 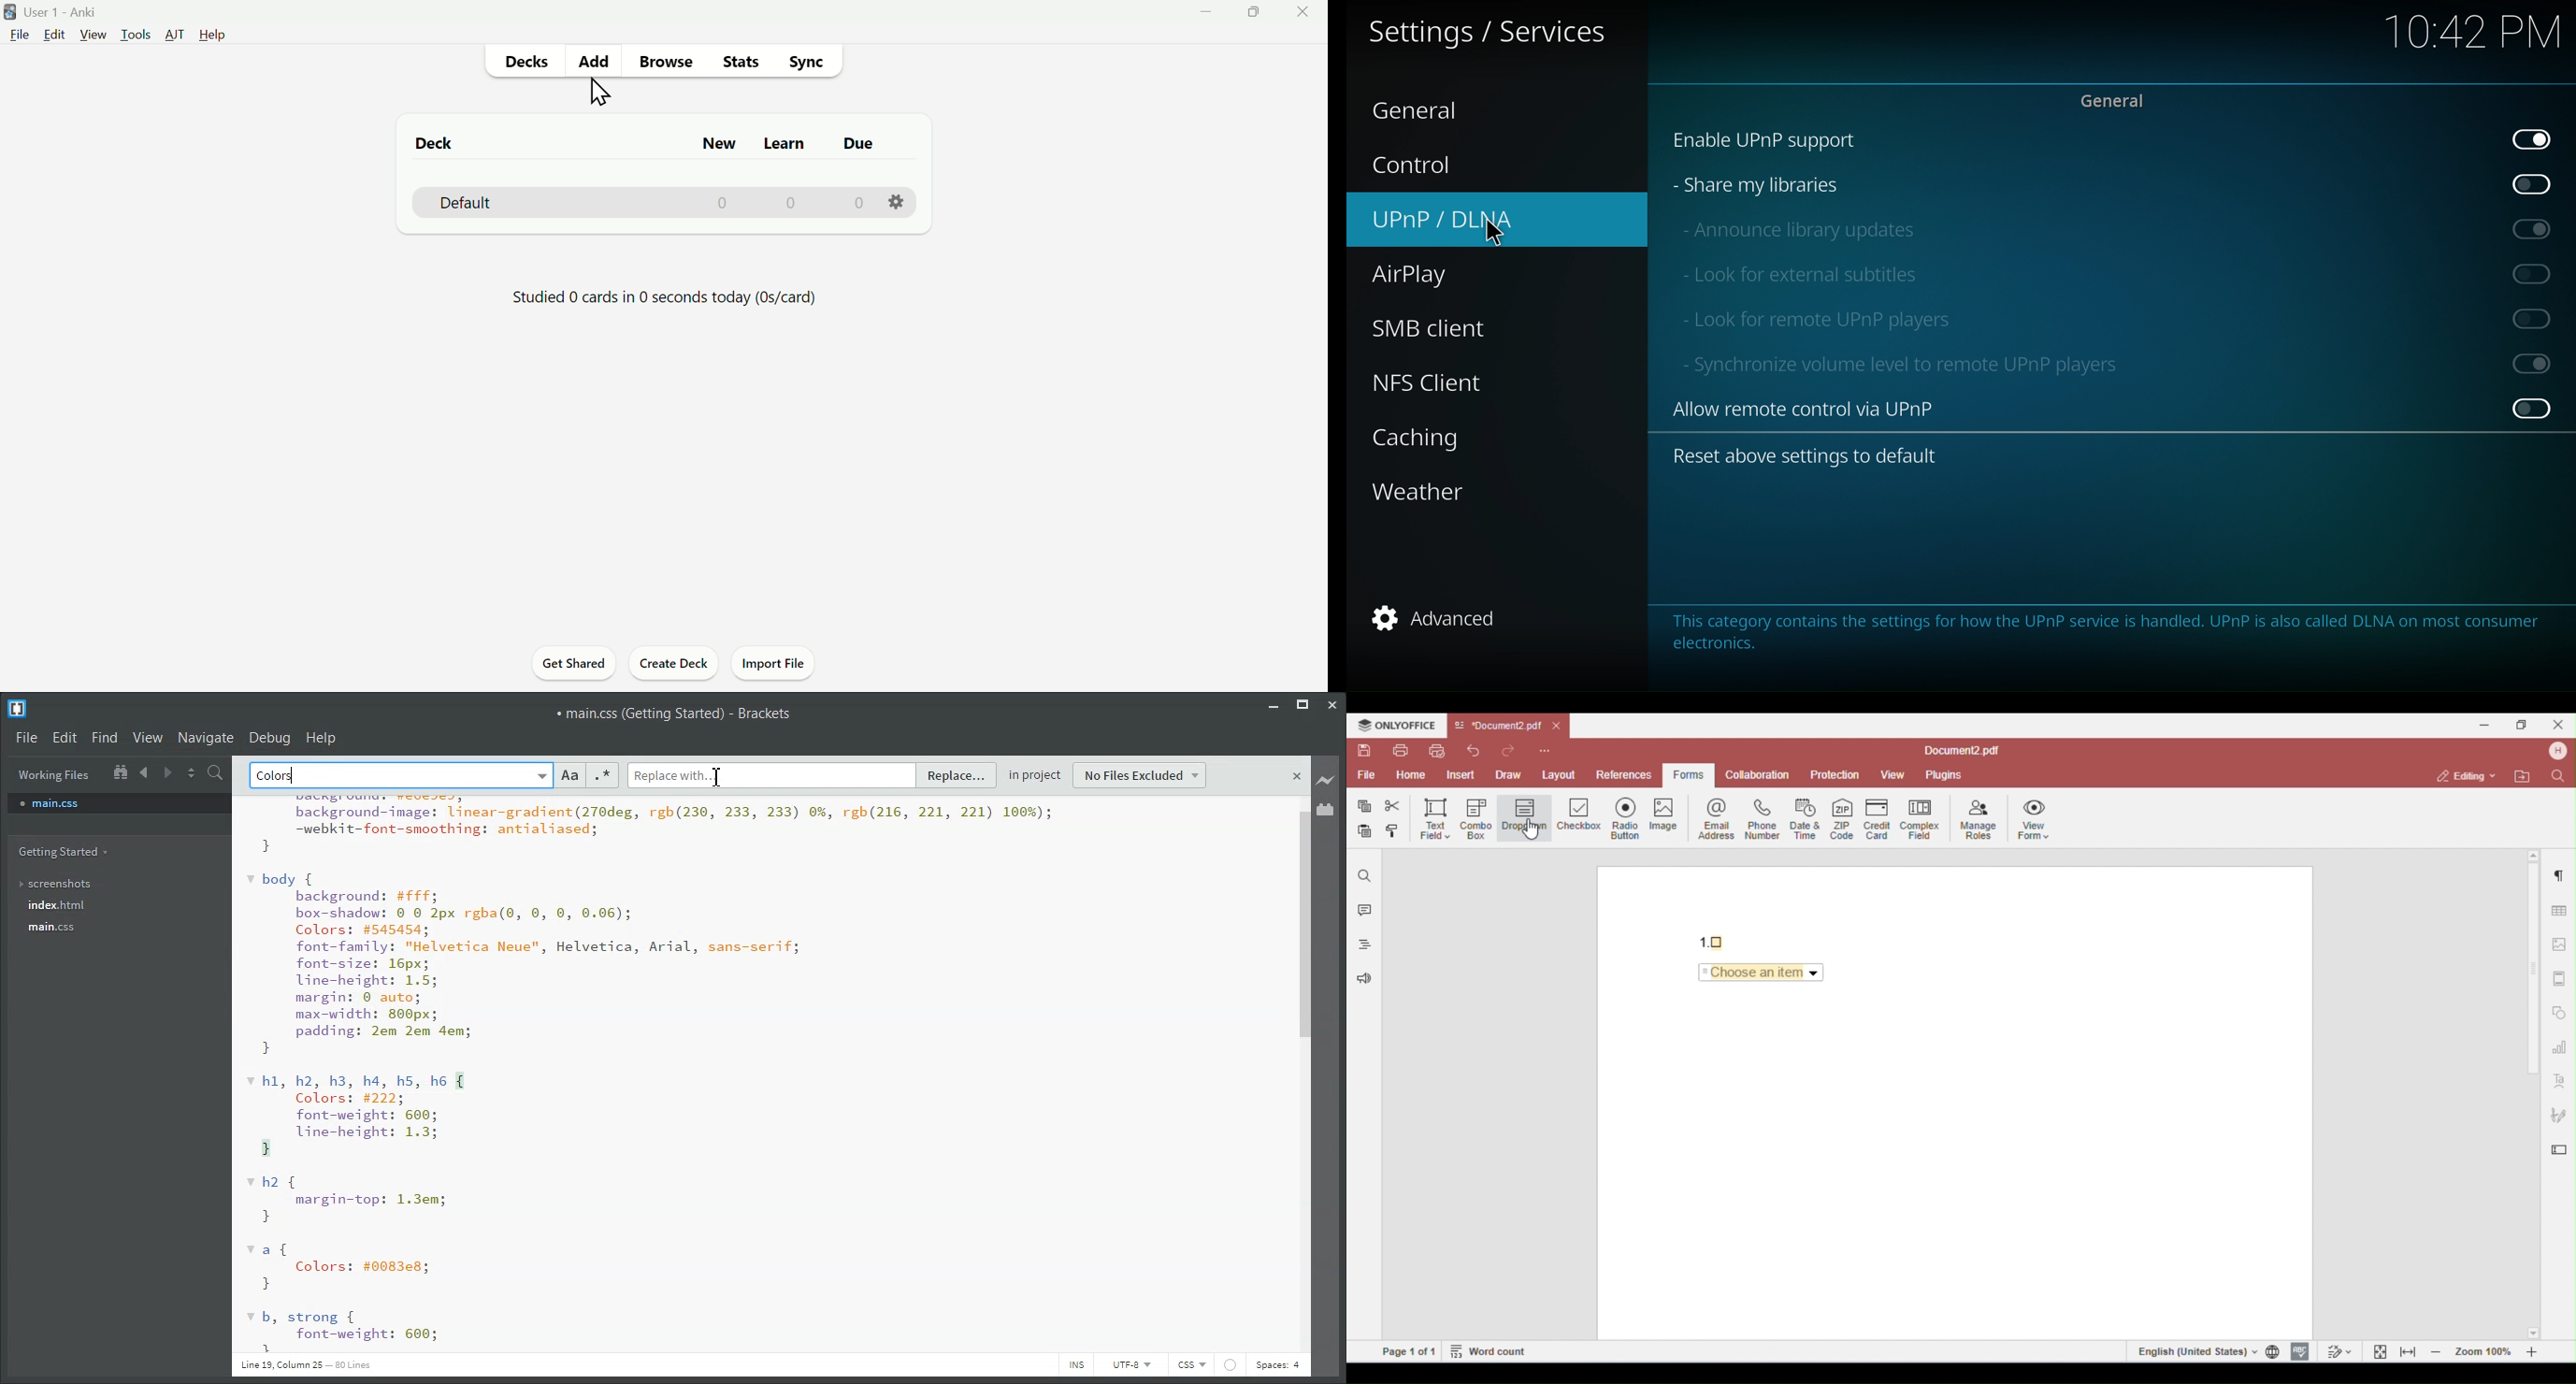 What do you see at coordinates (342, 1331) in the screenshot?
I see `b, strong {font-weight: 600;5}` at bounding box center [342, 1331].